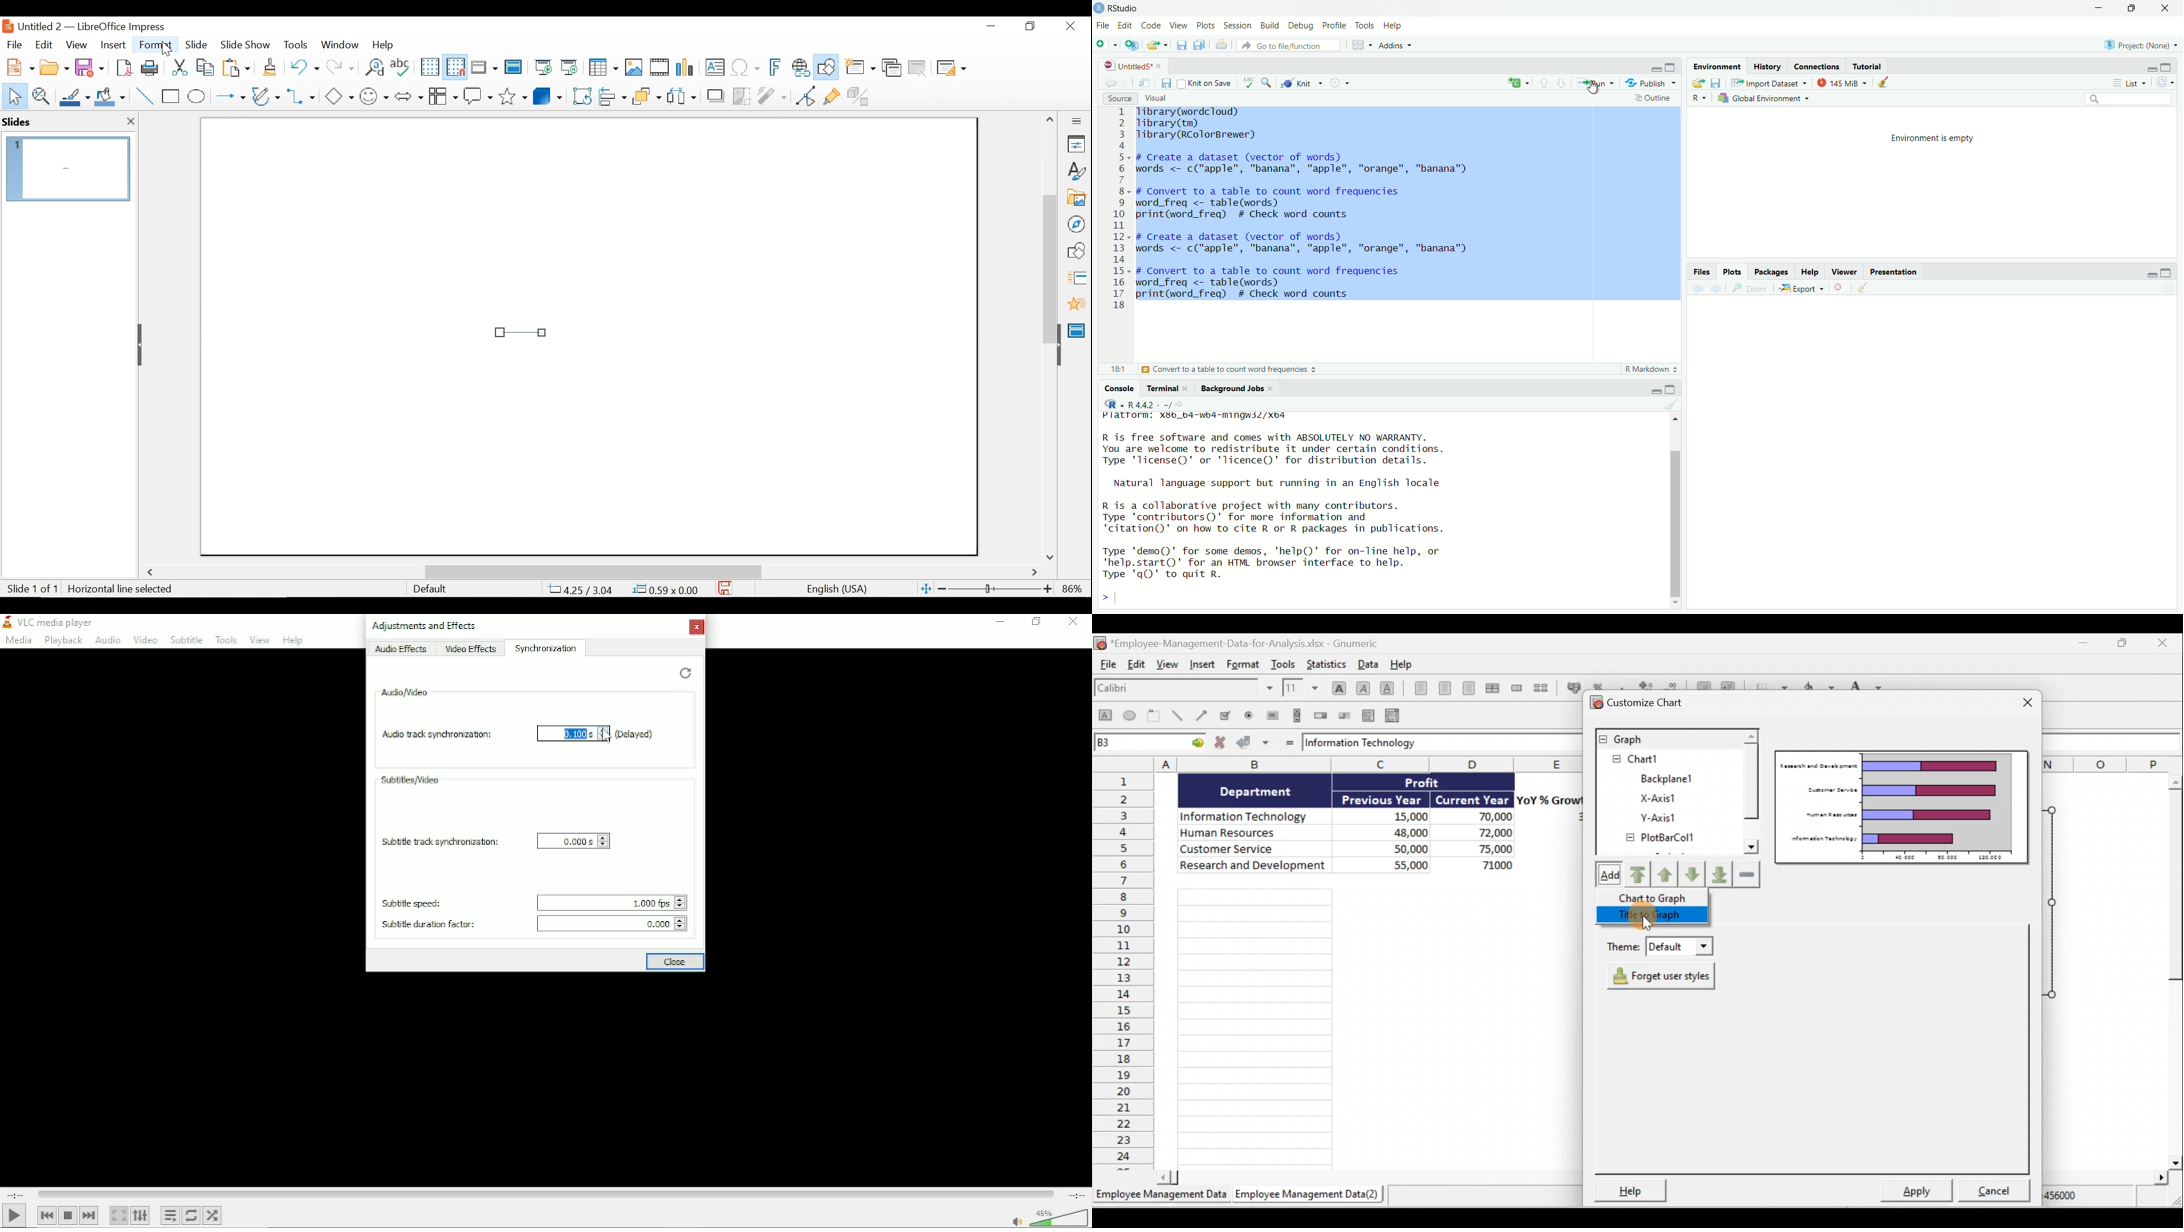 Image resolution: width=2184 pixels, height=1232 pixels. I want to click on Insert Textbox, so click(714, 68).